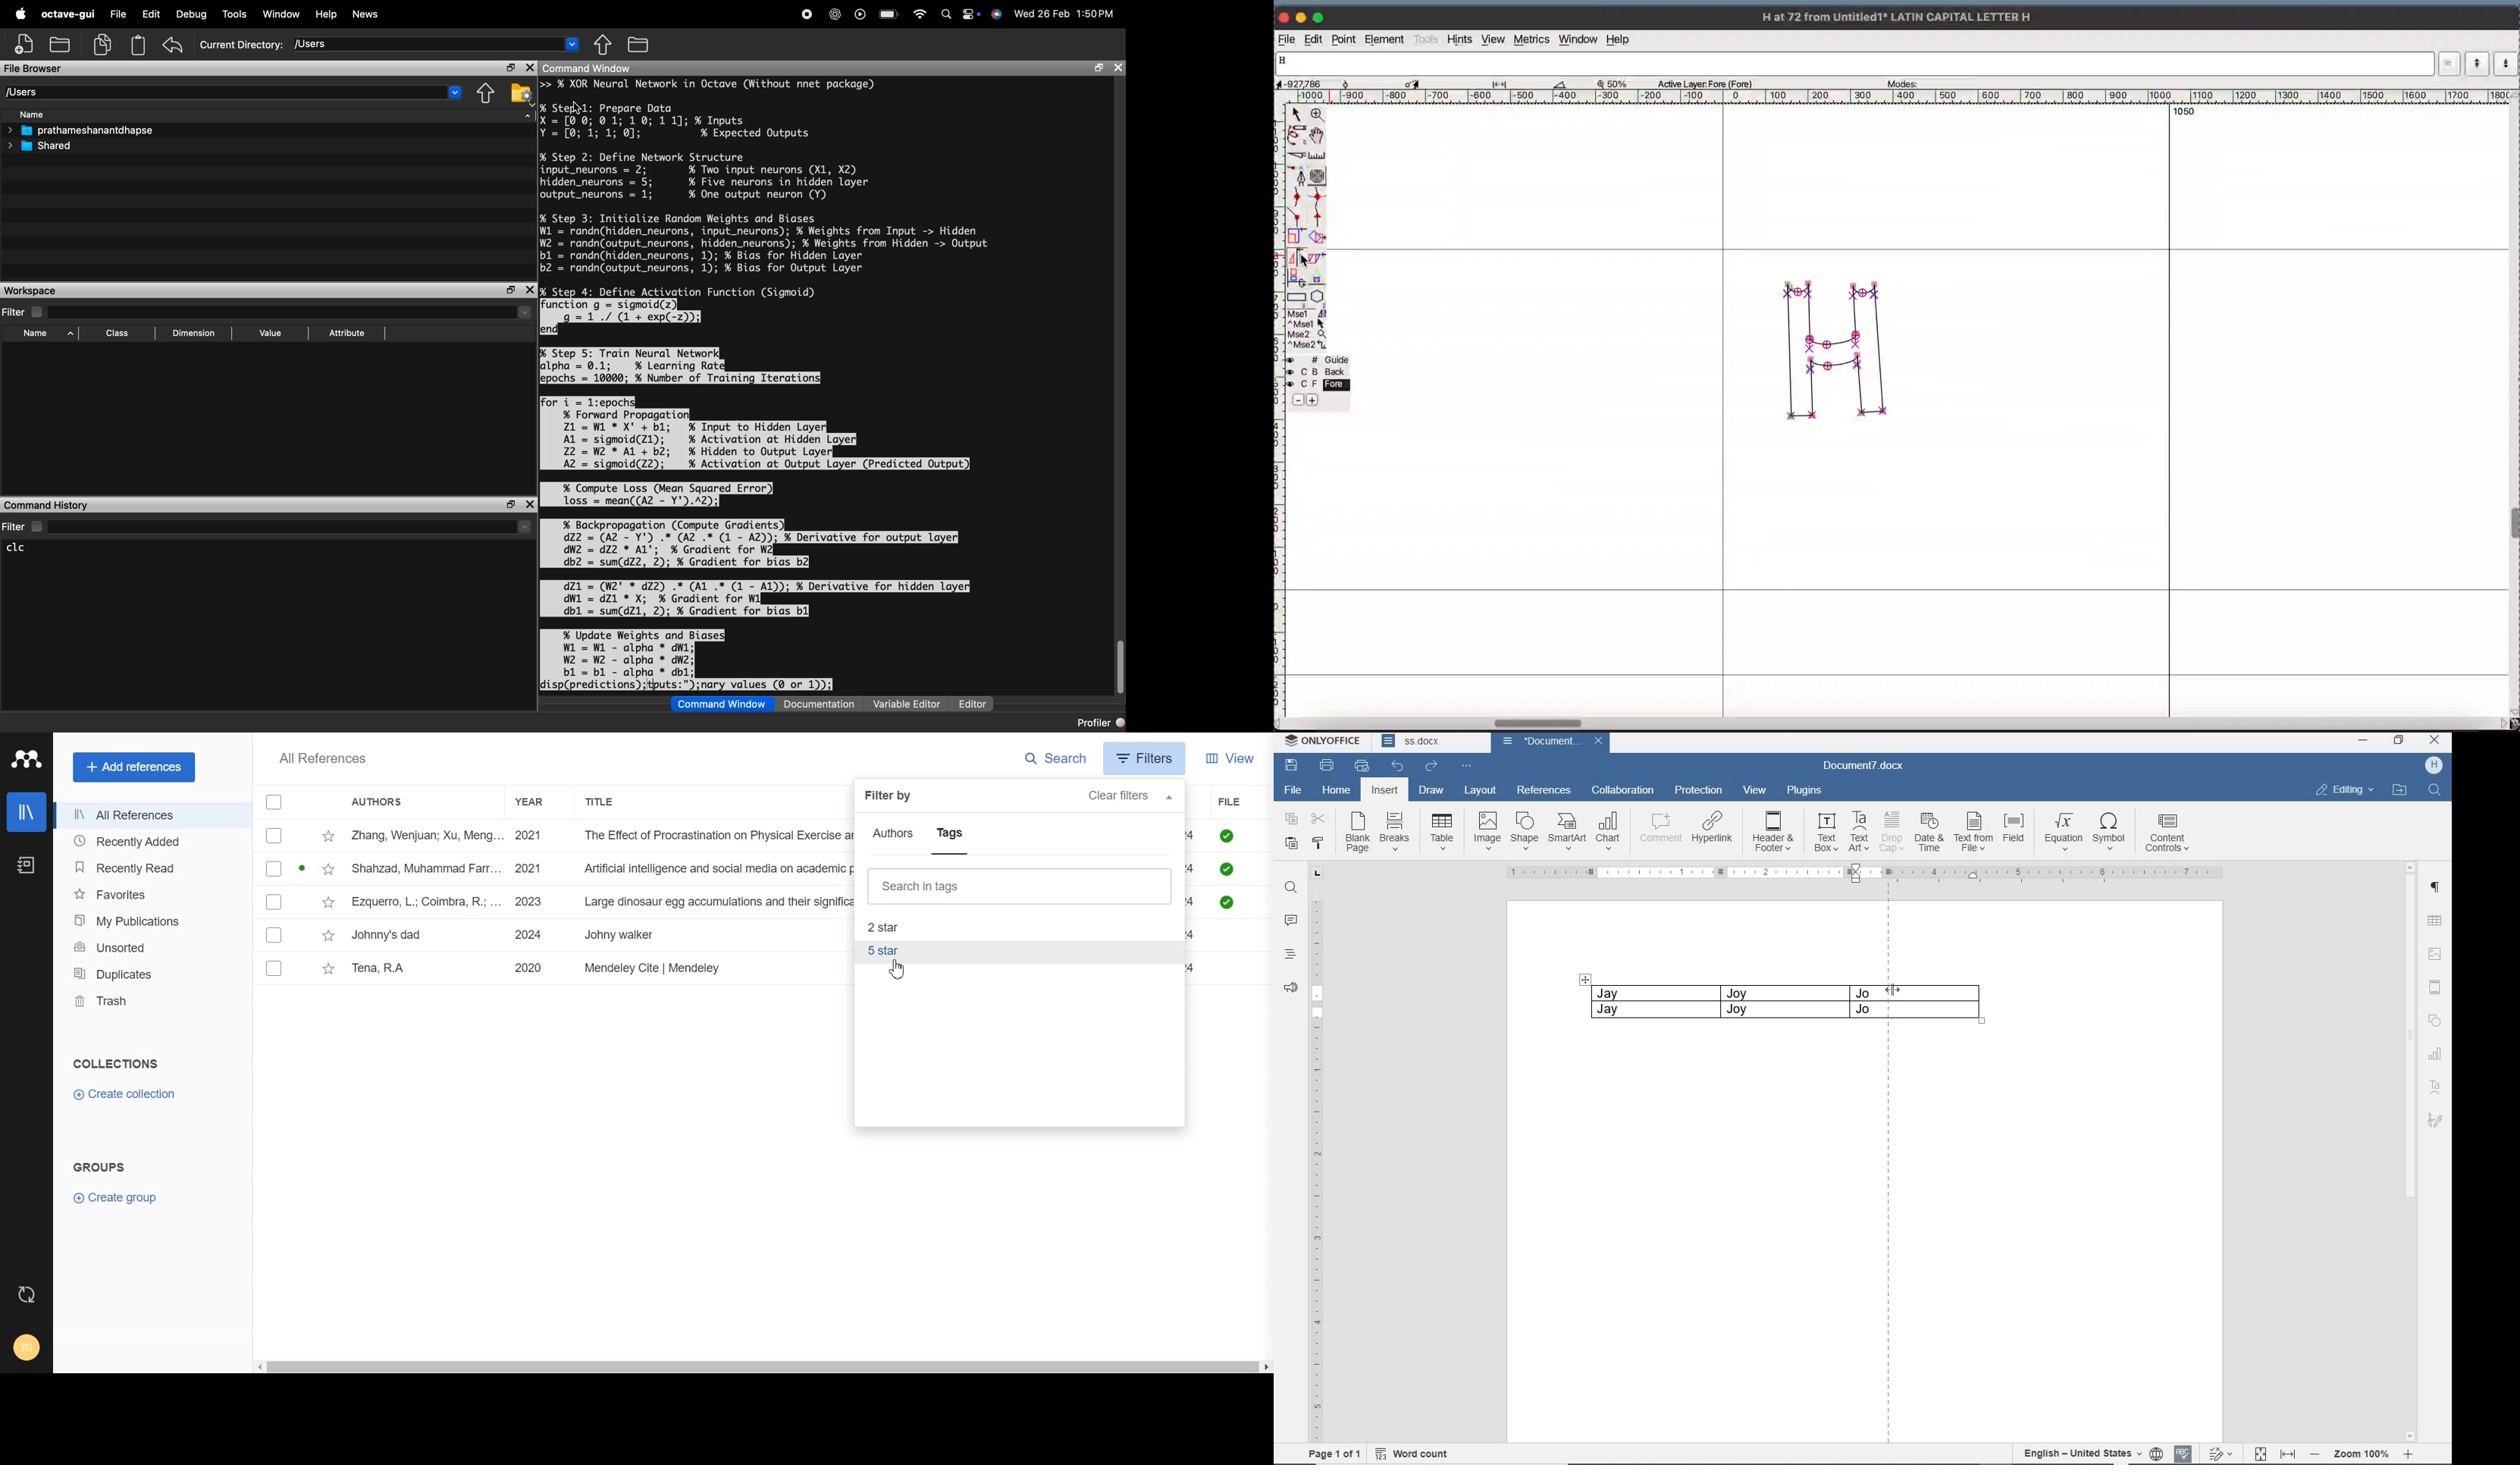  I want to click on HP, so click(2433, 764).